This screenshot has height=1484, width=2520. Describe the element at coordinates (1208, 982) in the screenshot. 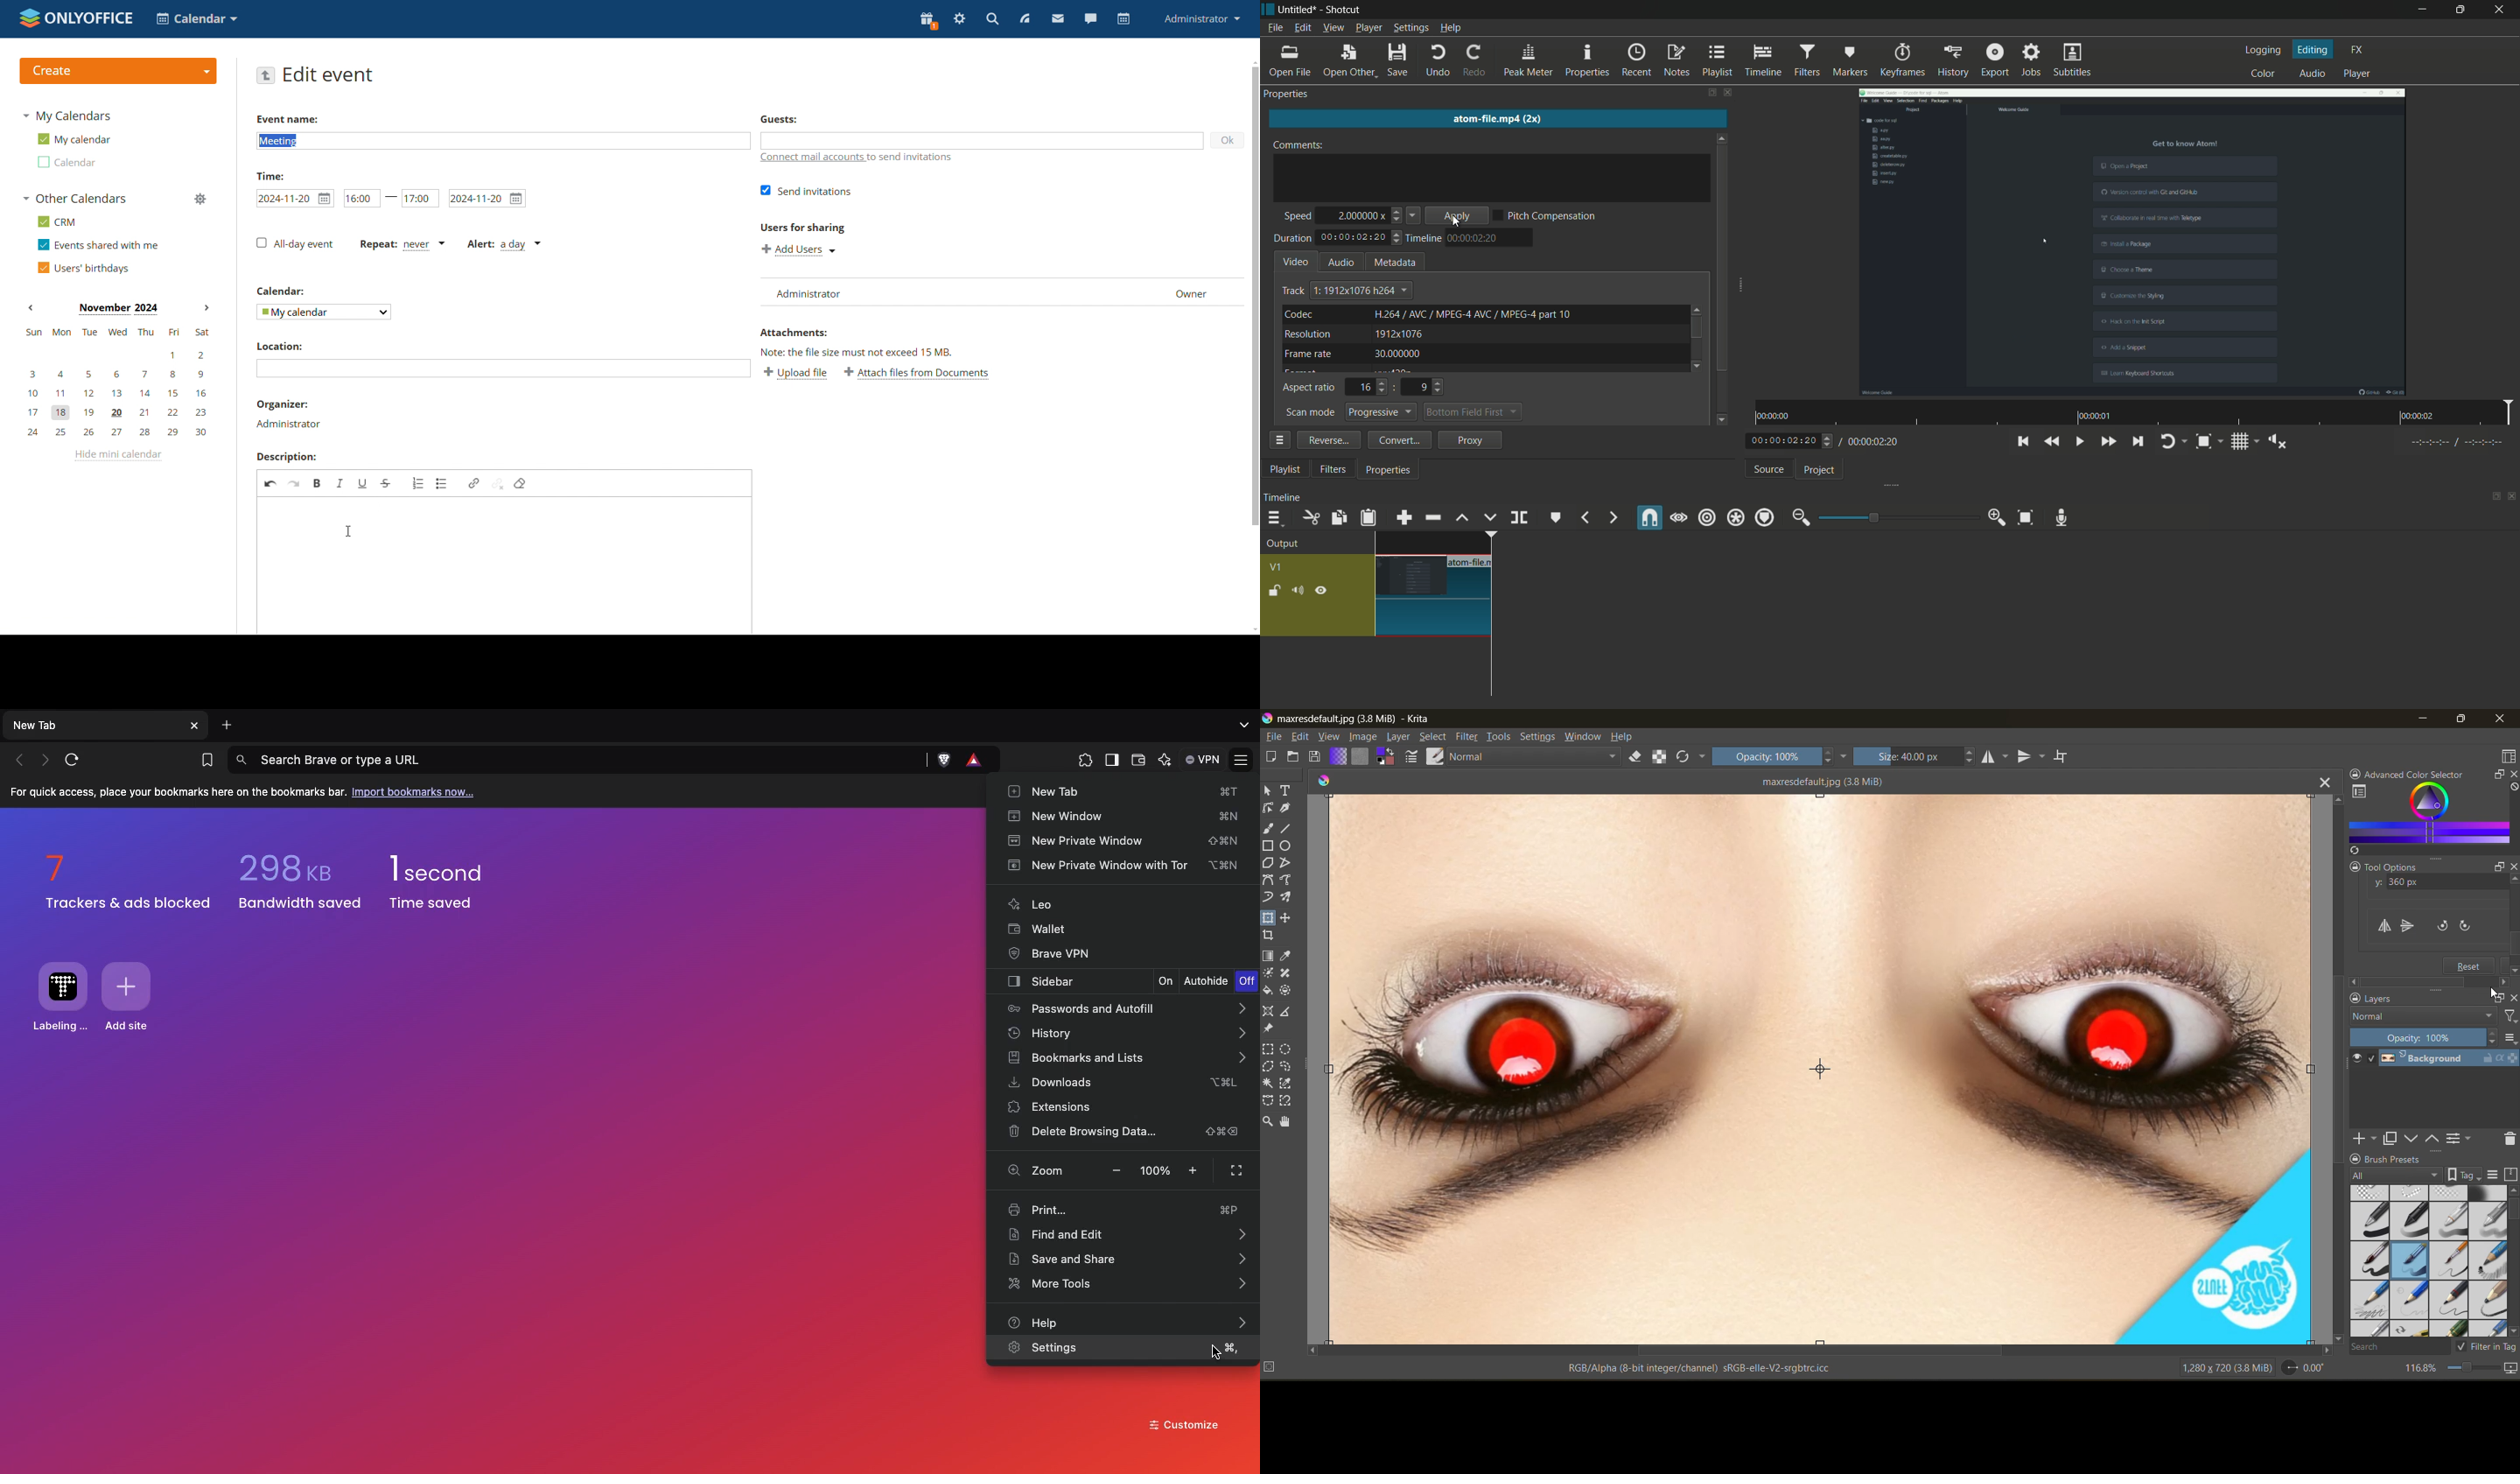

I see `Autohide` at that location.